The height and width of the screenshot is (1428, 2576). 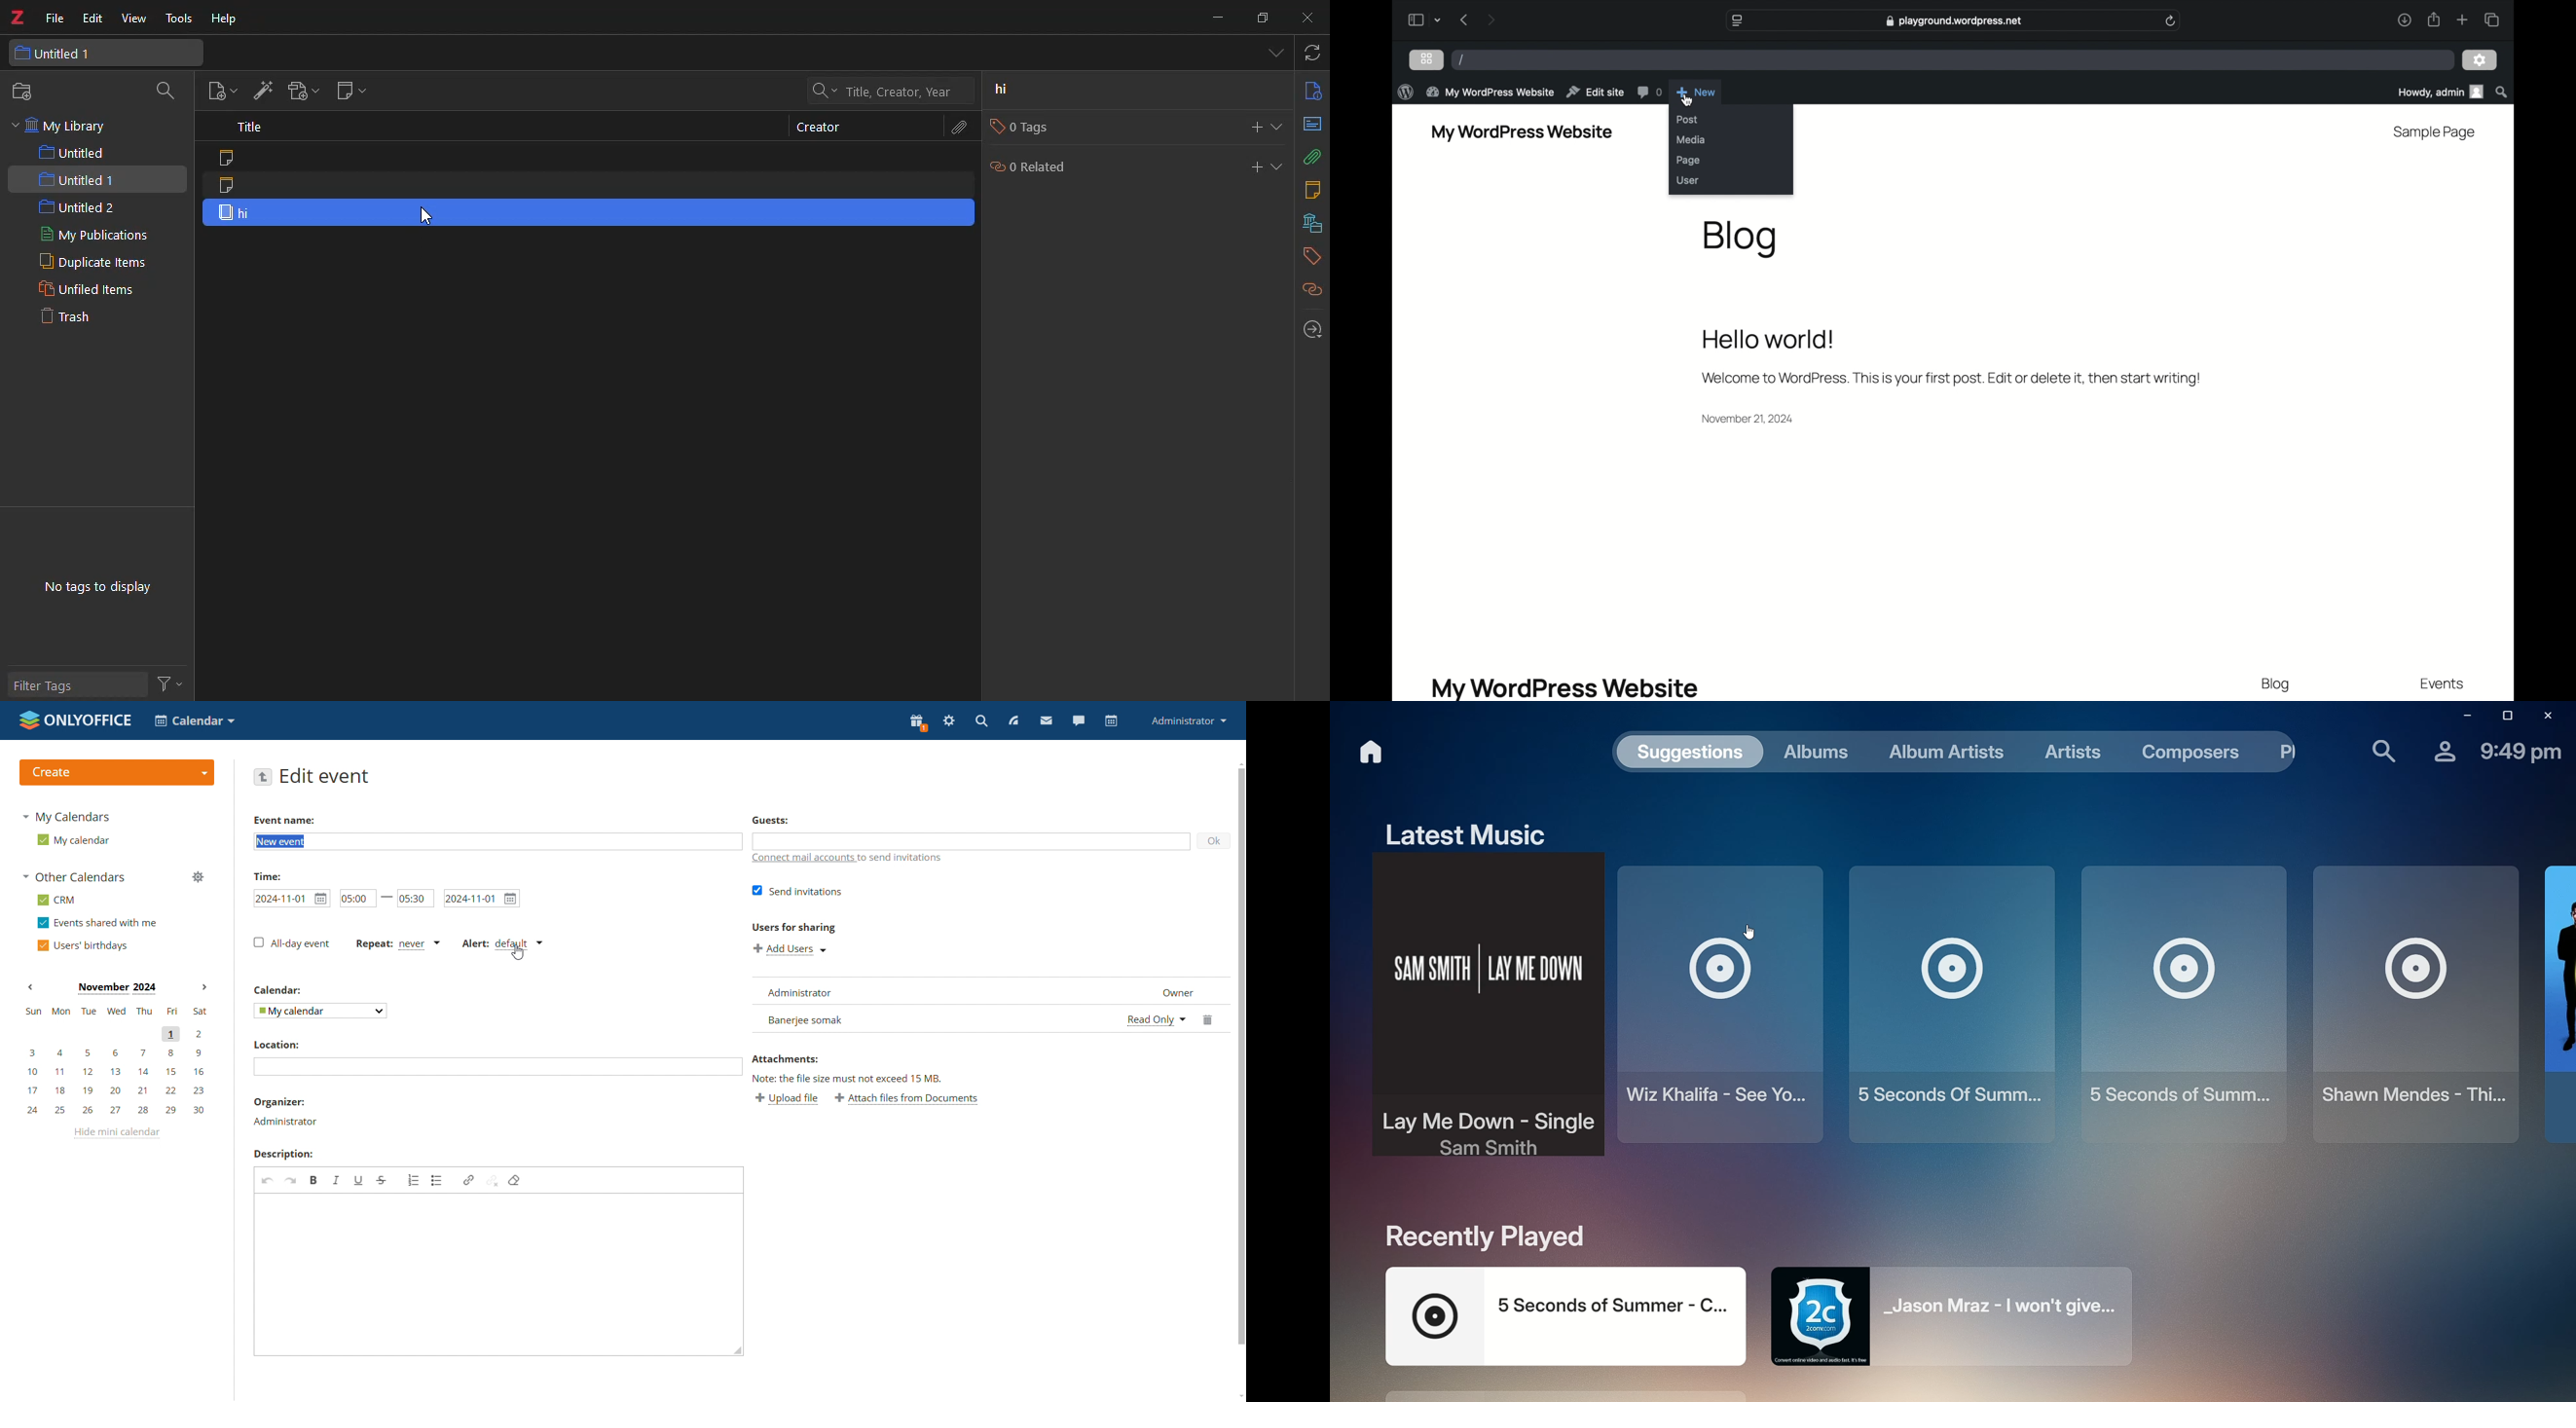 I want to click on downloads, so click(x=2405, y=21).